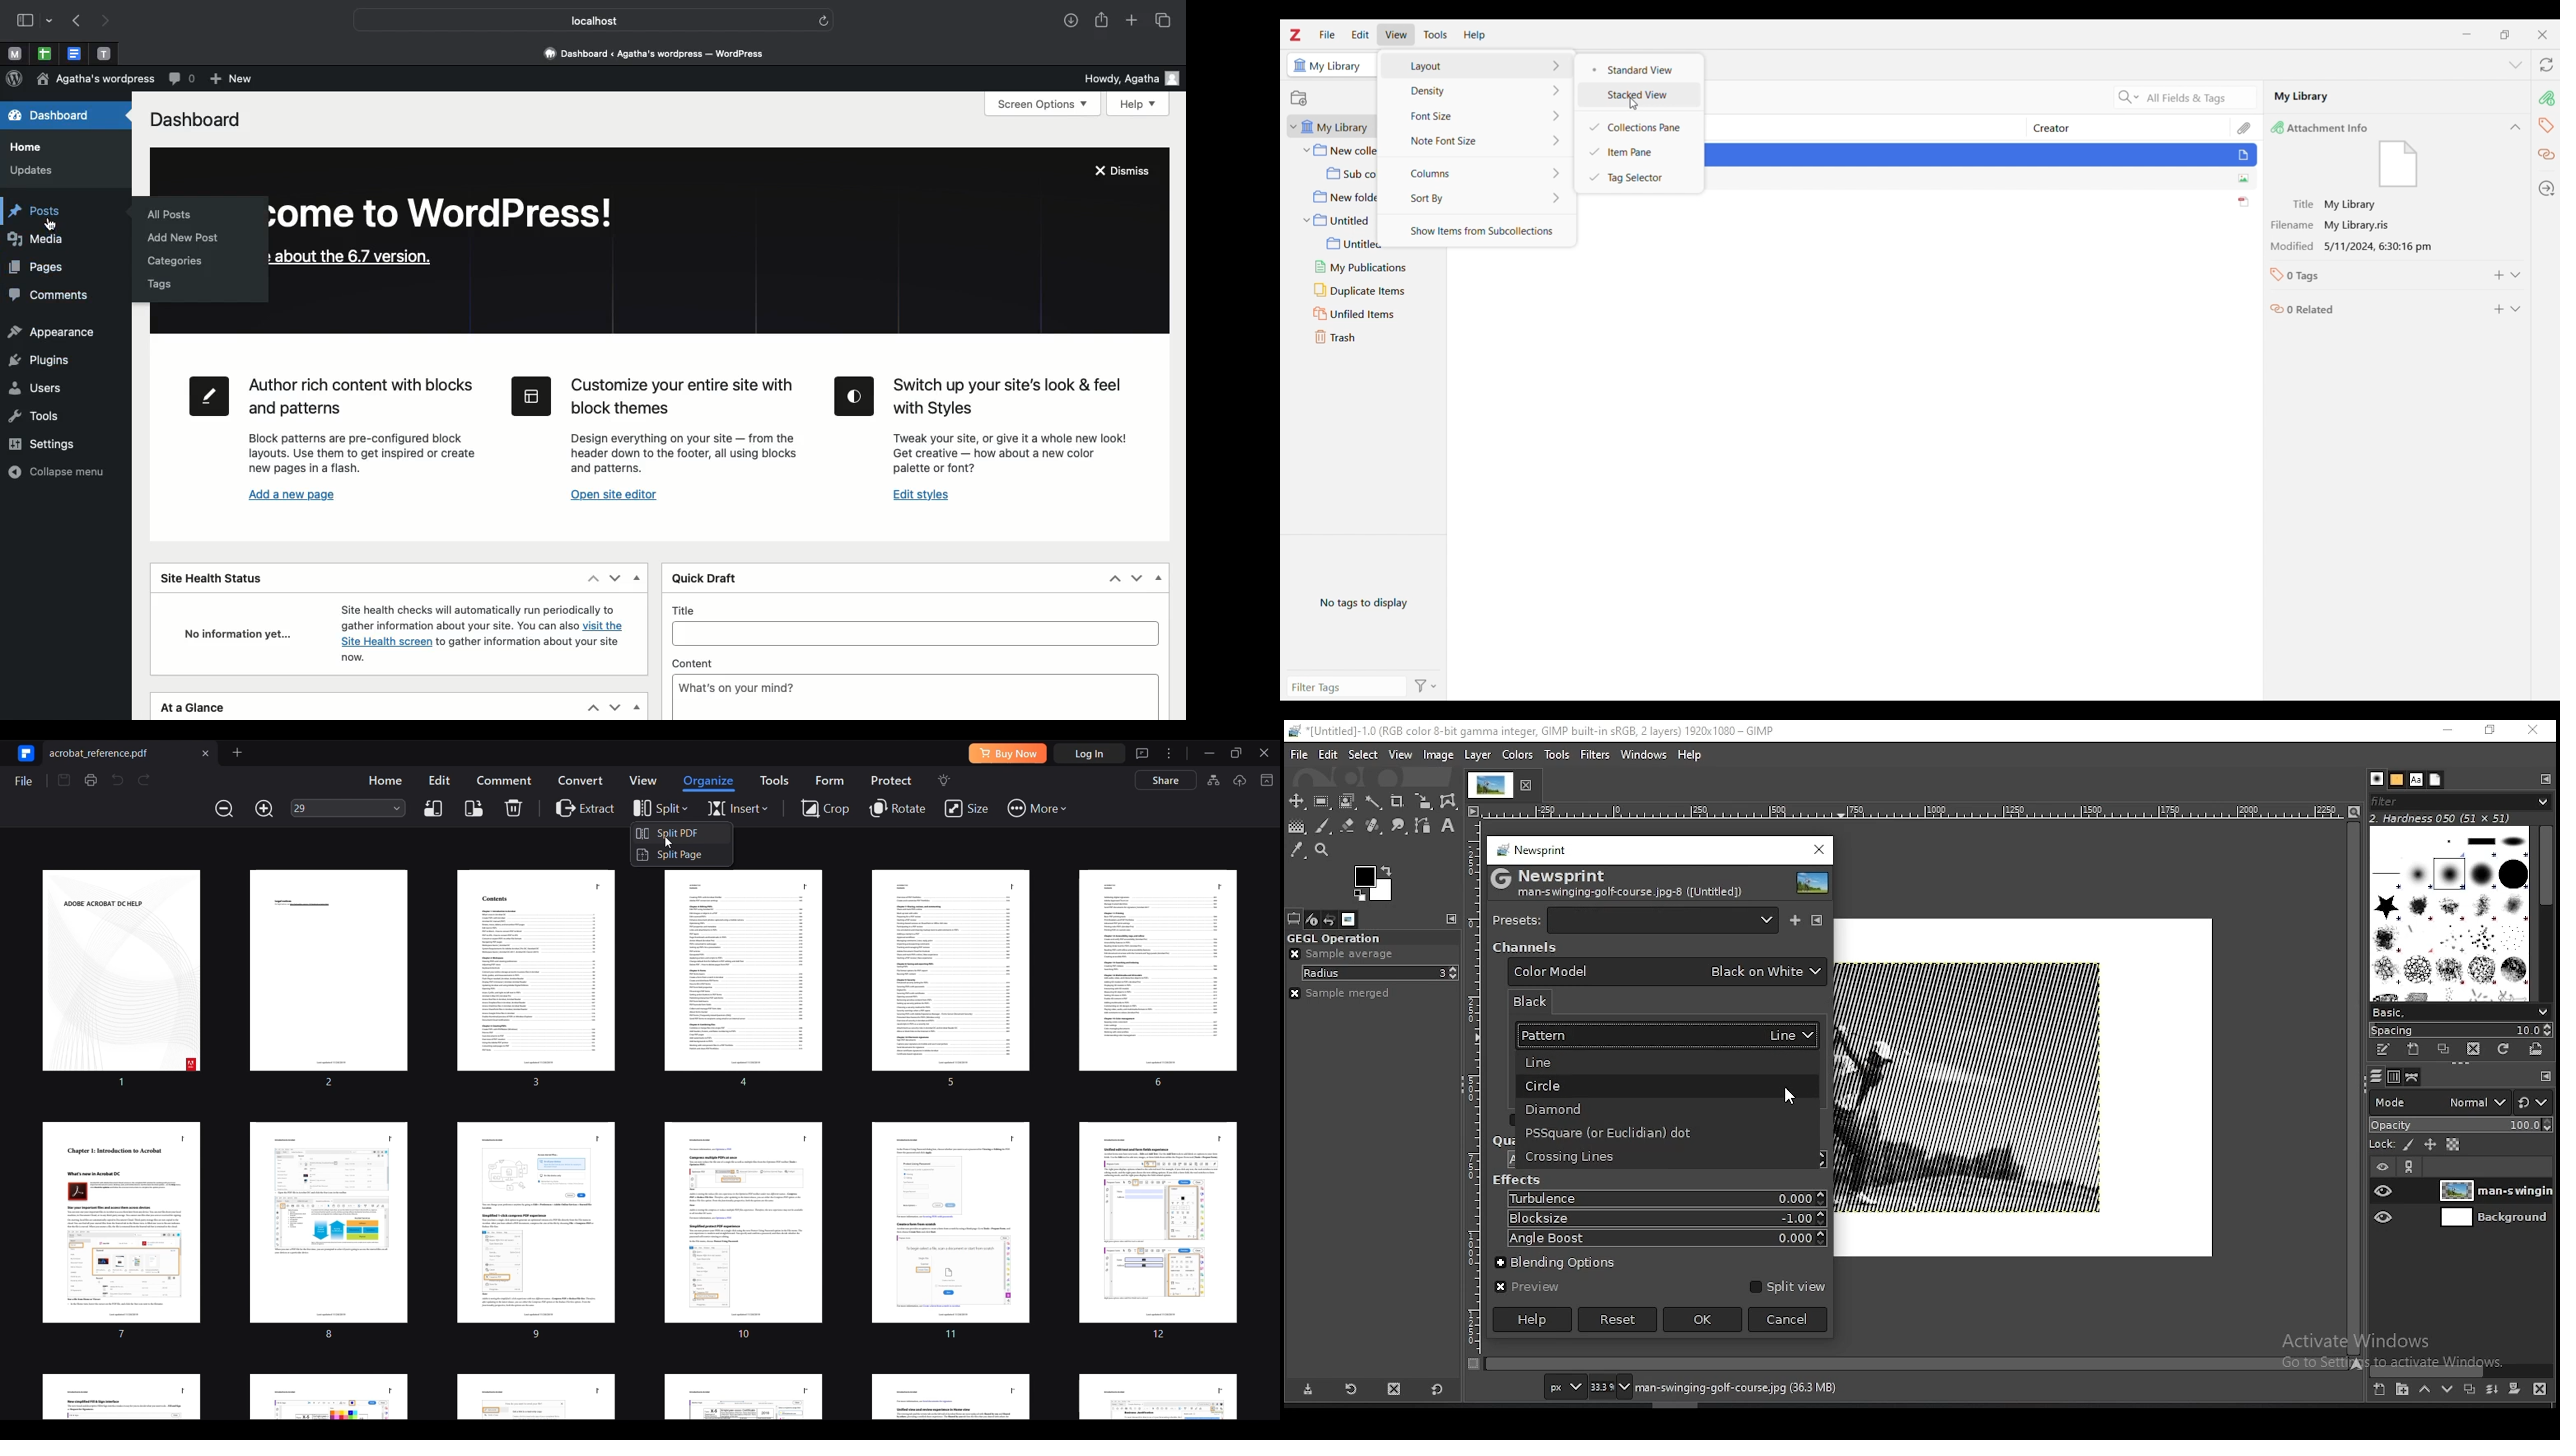 Image resolution: width=2576 pixels, height=1456 pixels. Describe the element at coordinates (2547, 94) in the screenshot. I see `Attachments` at that location.